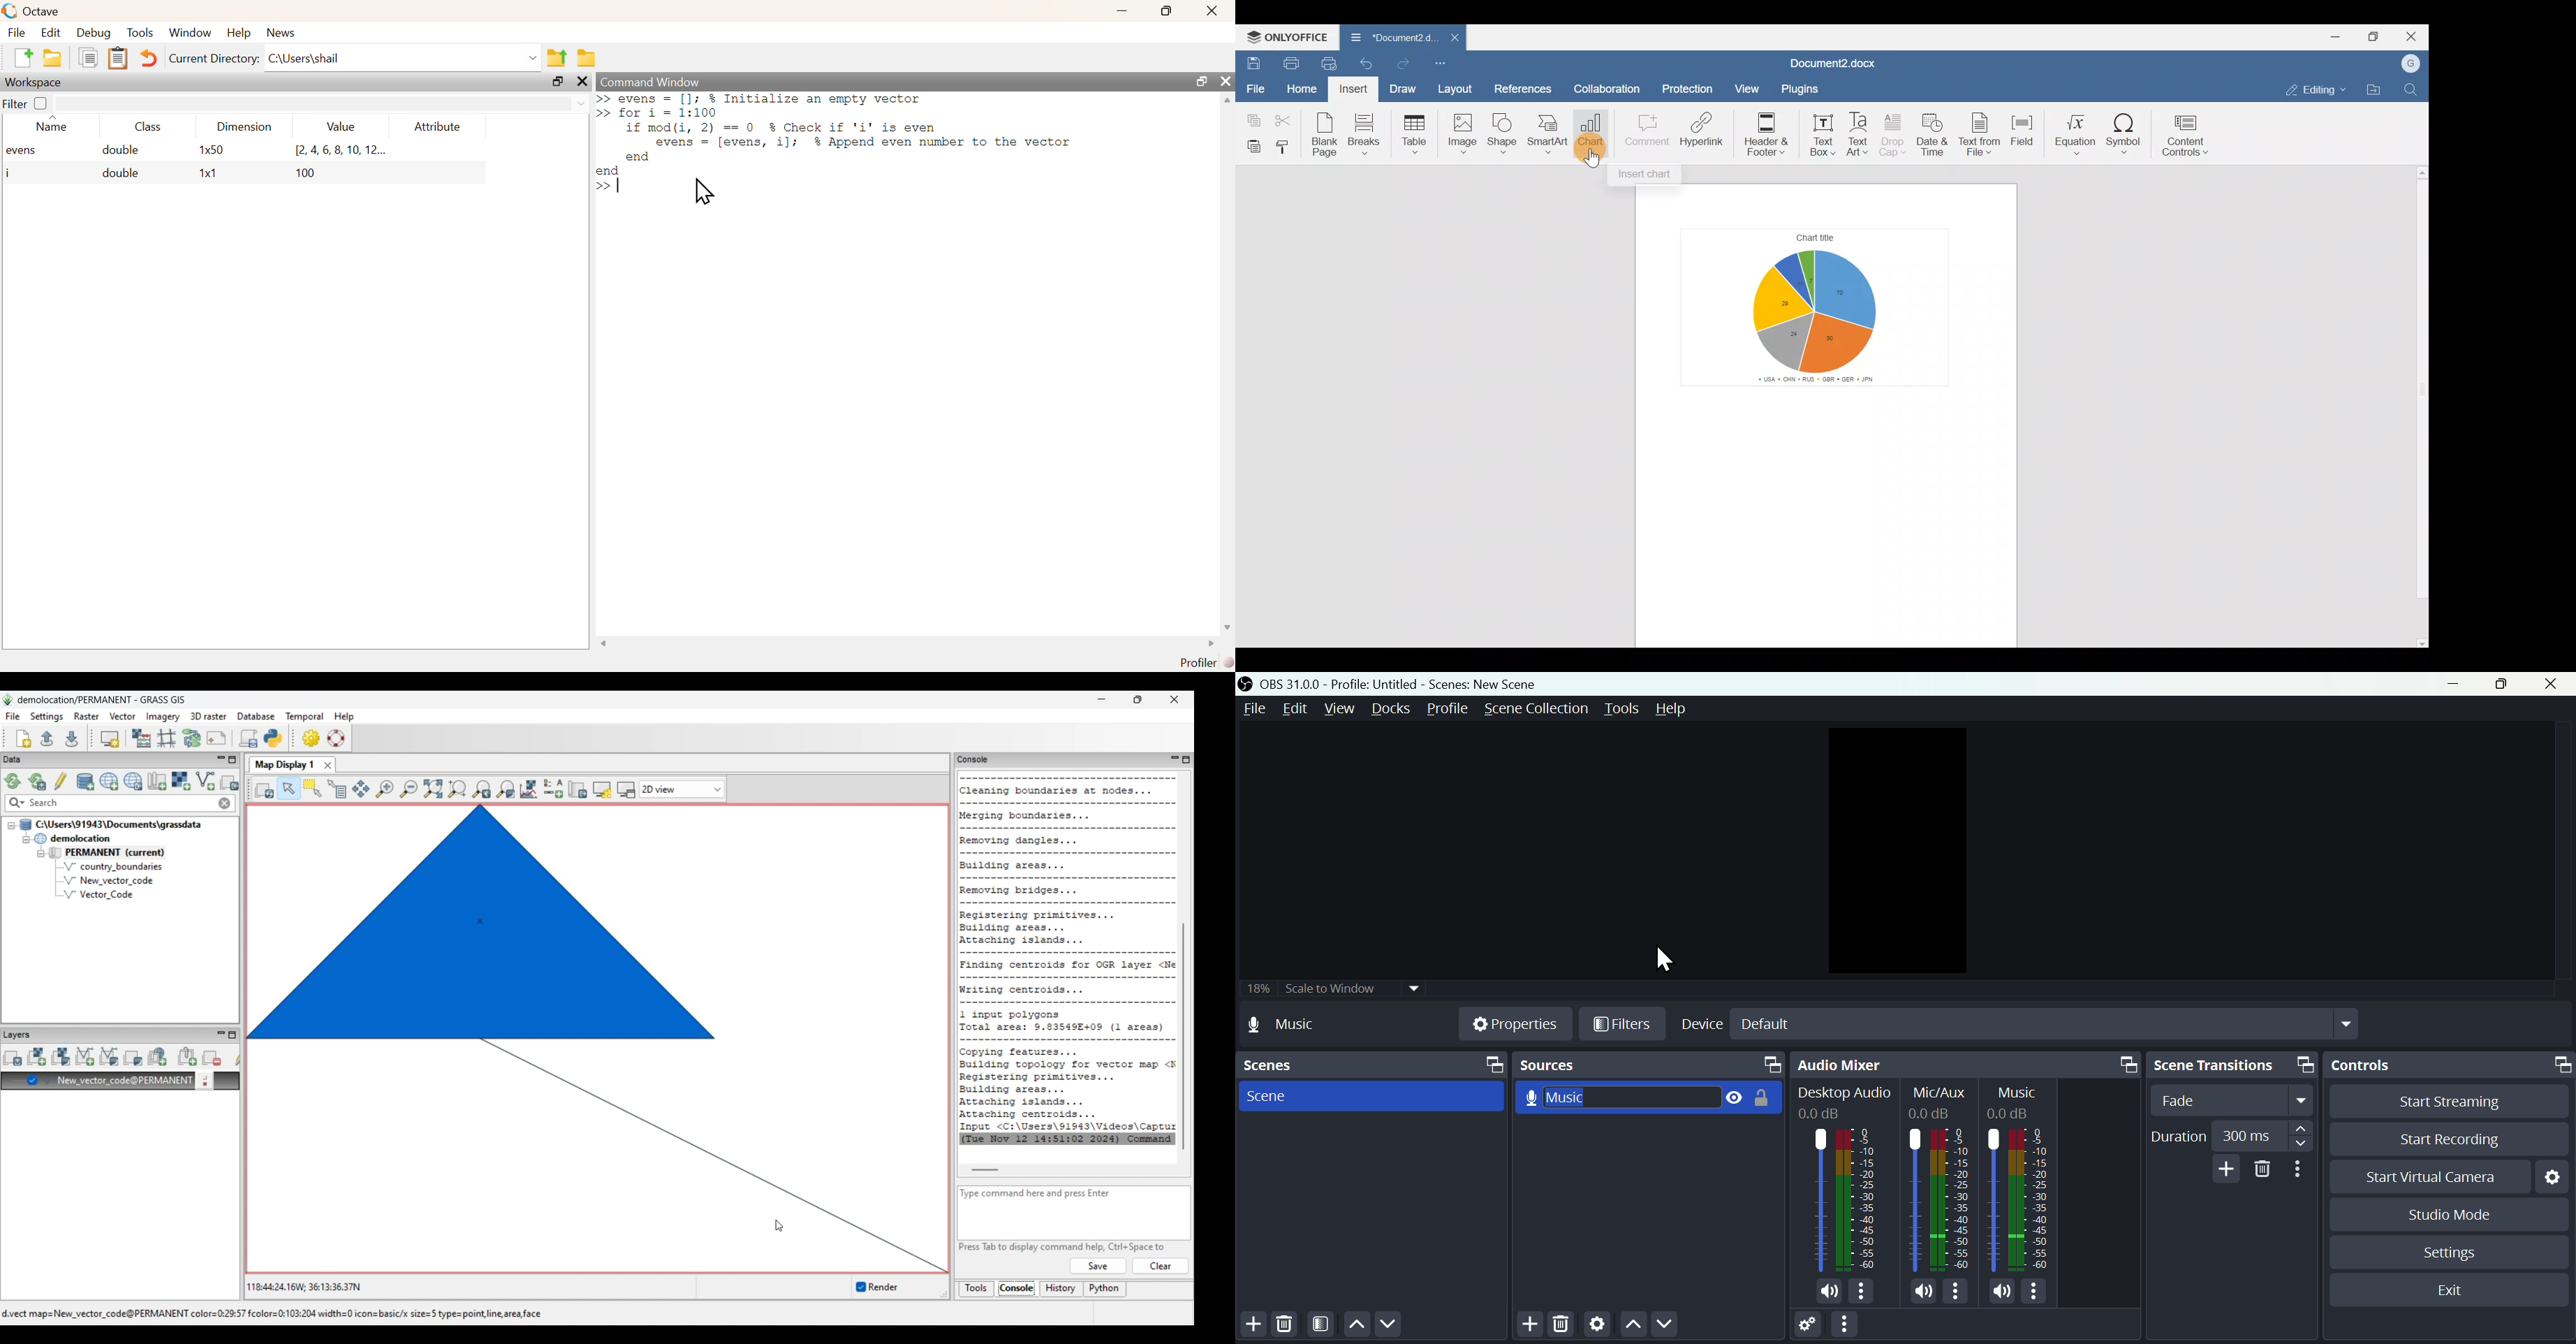  I want to click on Open file location, so click(2374, 89).